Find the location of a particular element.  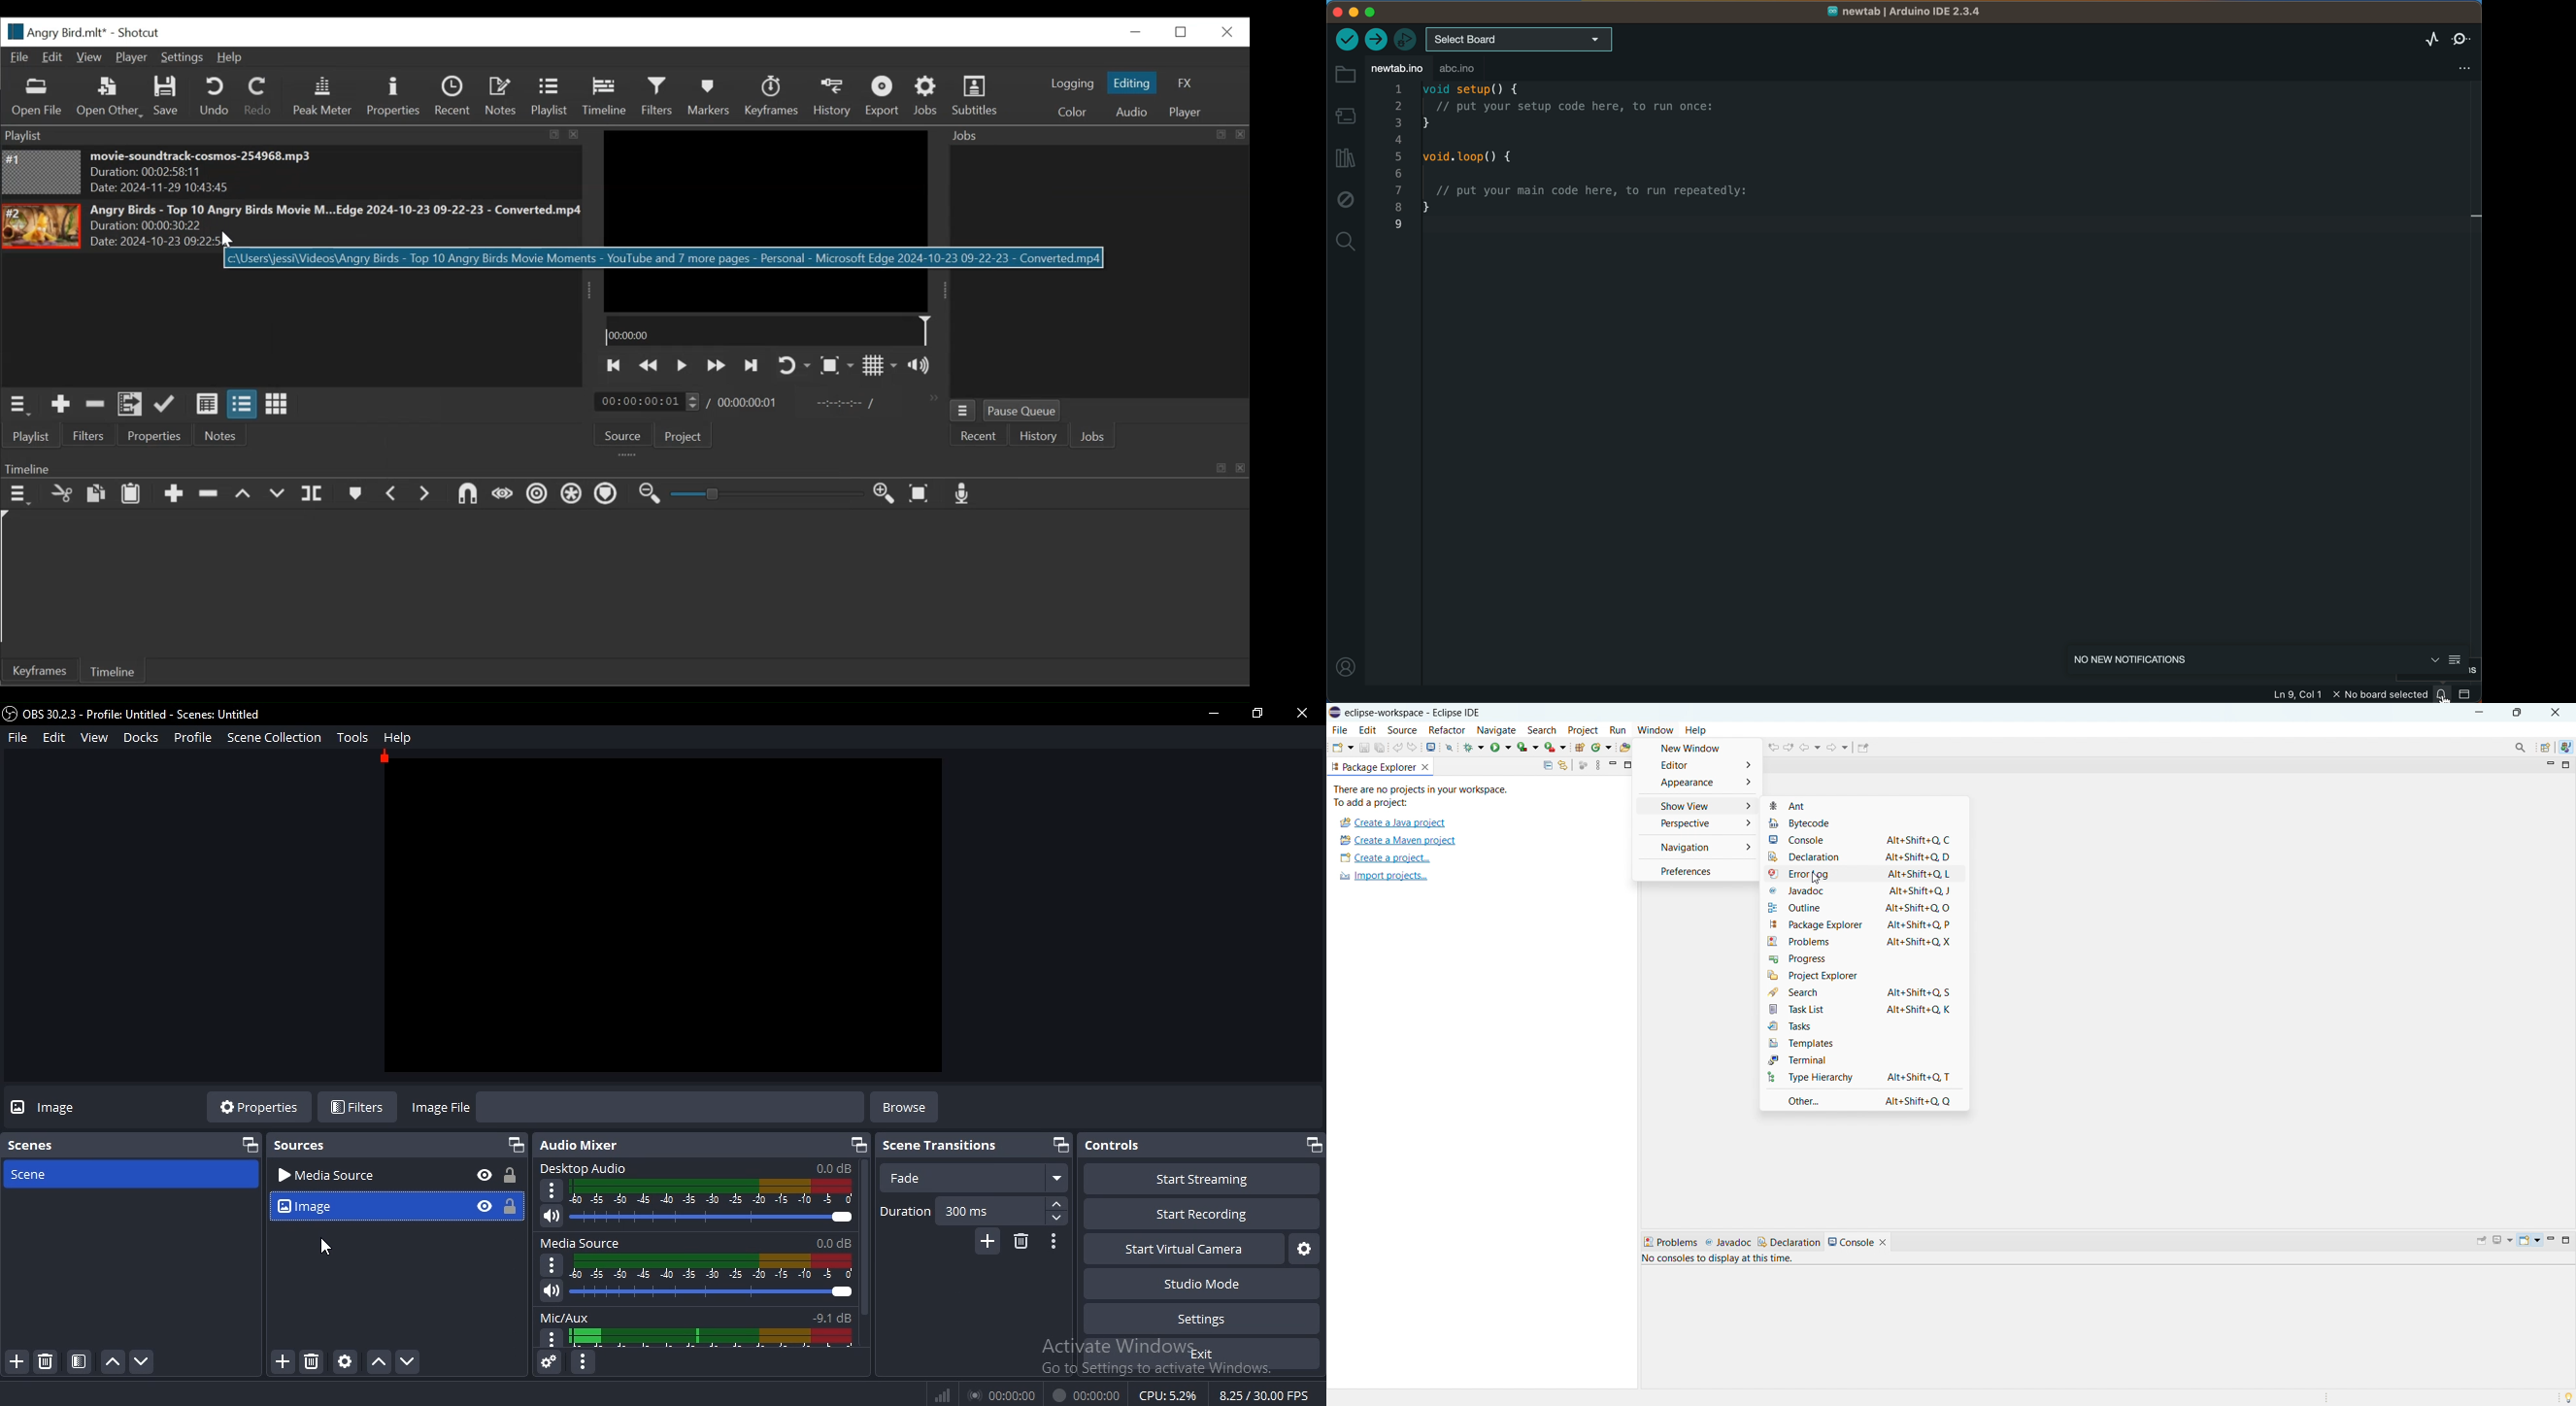

cursor is located at coordinates (327, 1249).